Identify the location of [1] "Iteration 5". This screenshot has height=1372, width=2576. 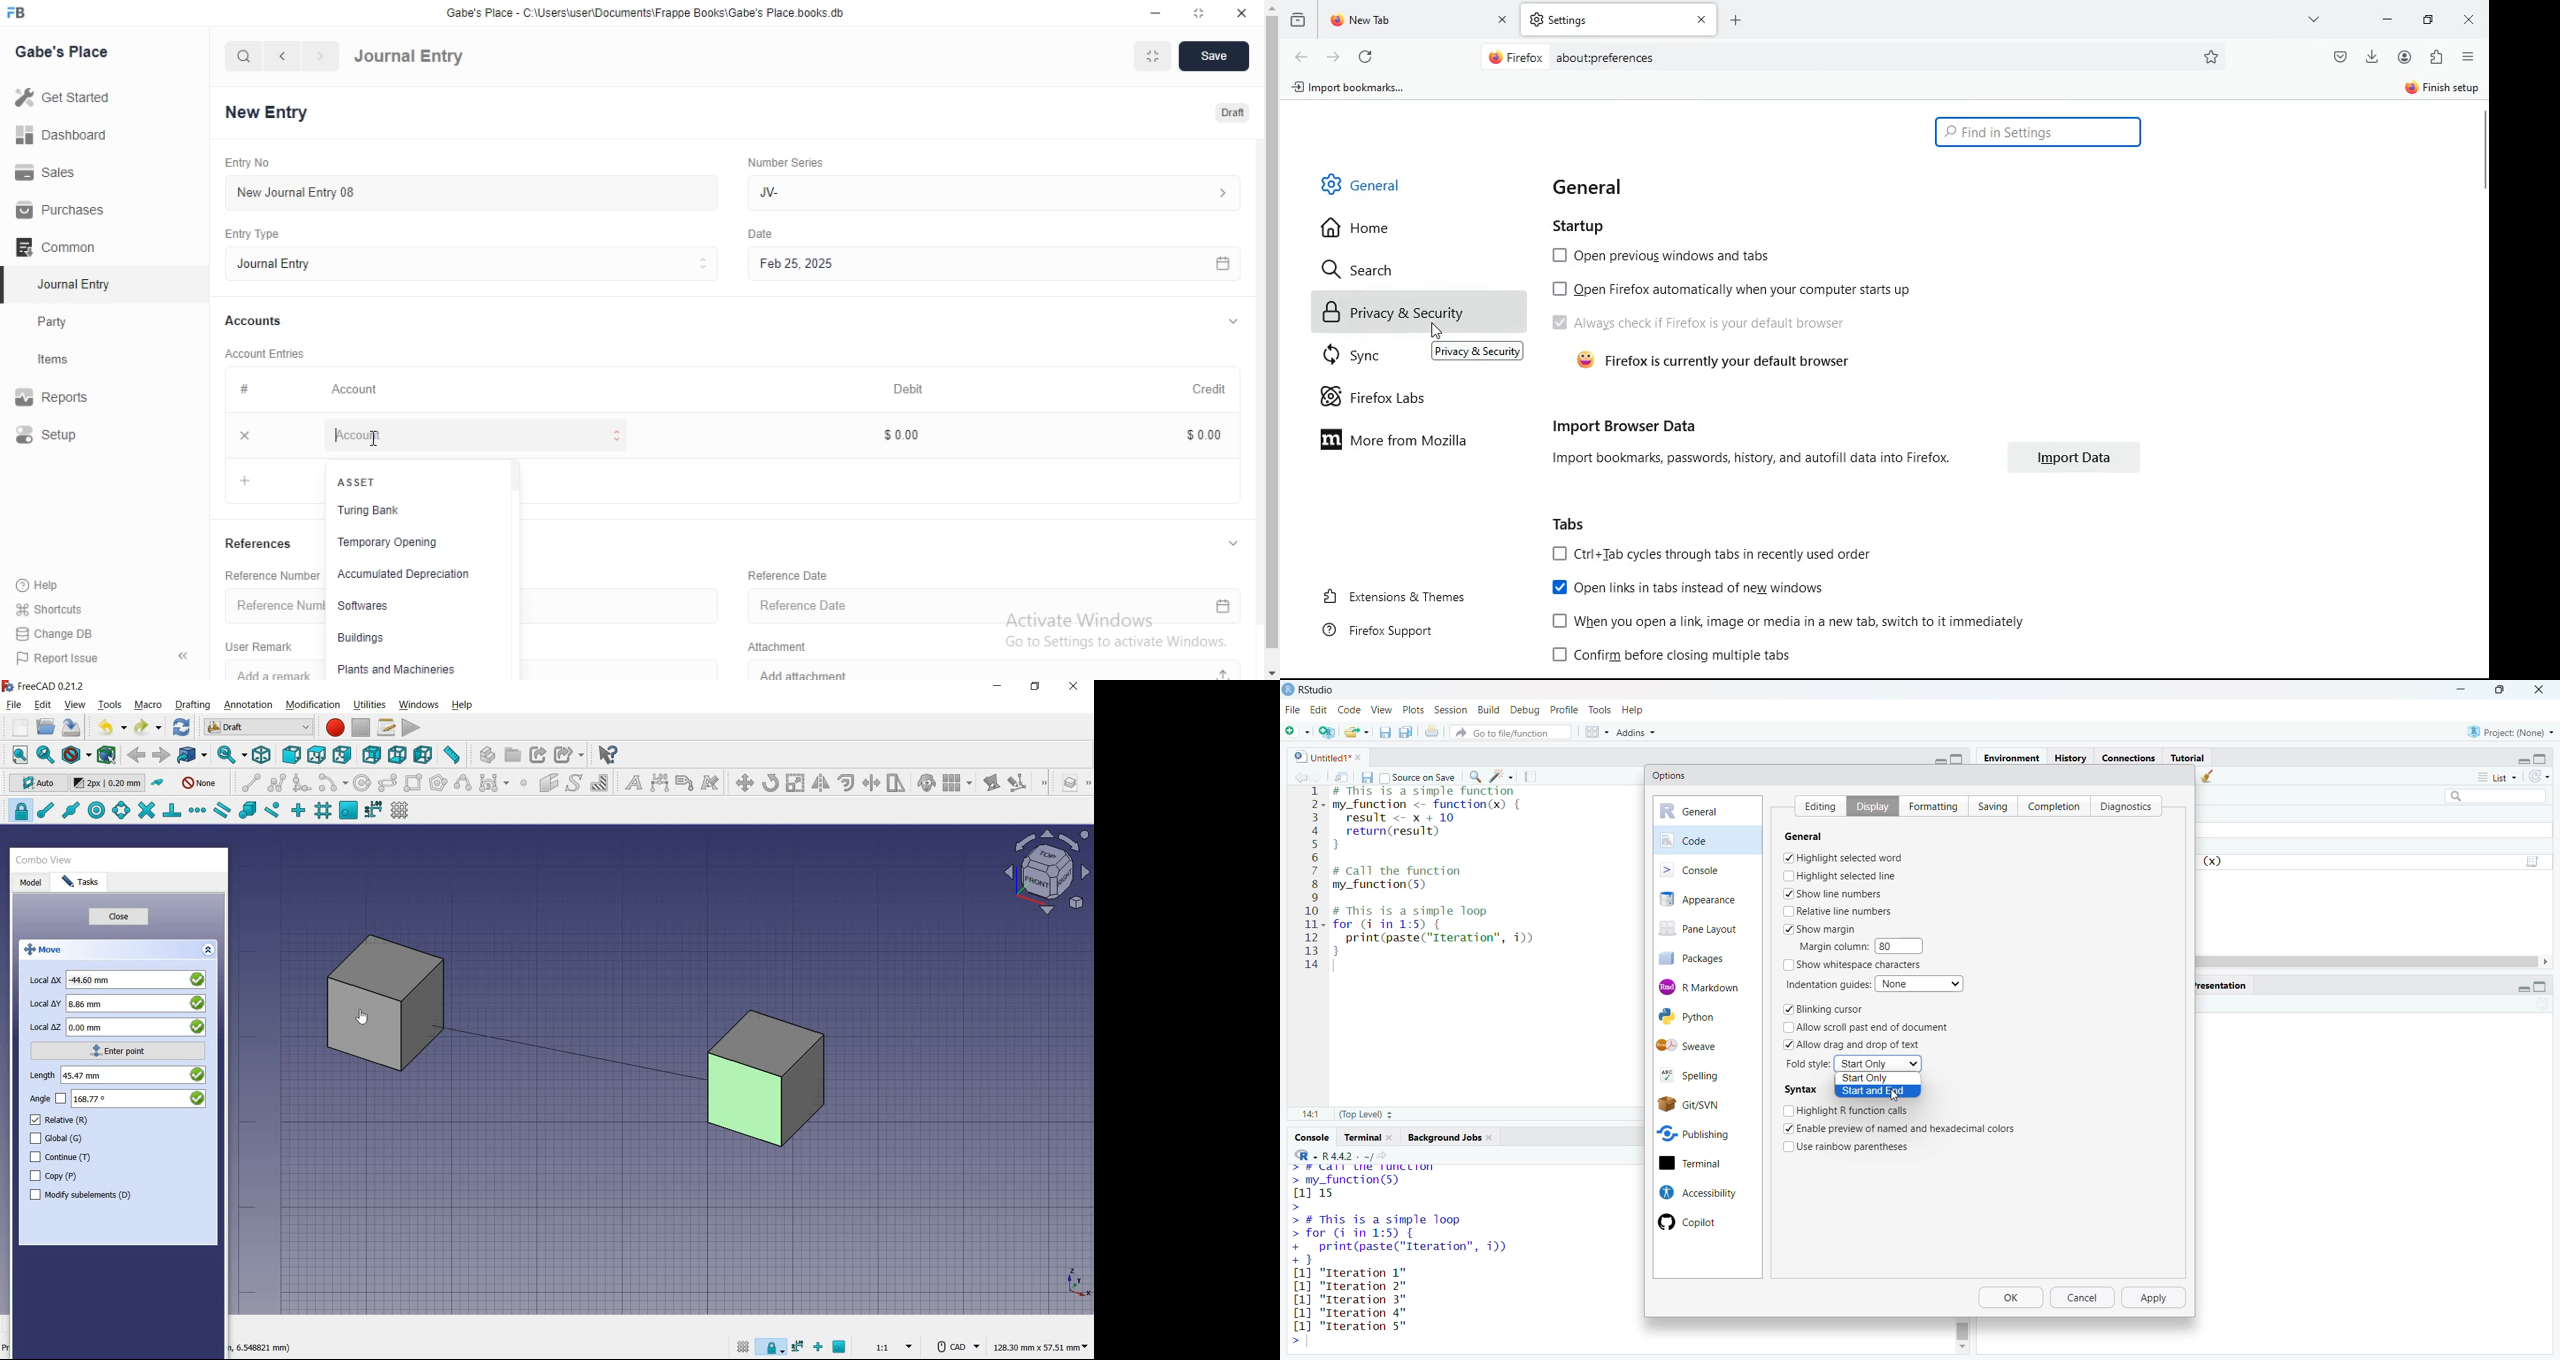
(1347, 1326).